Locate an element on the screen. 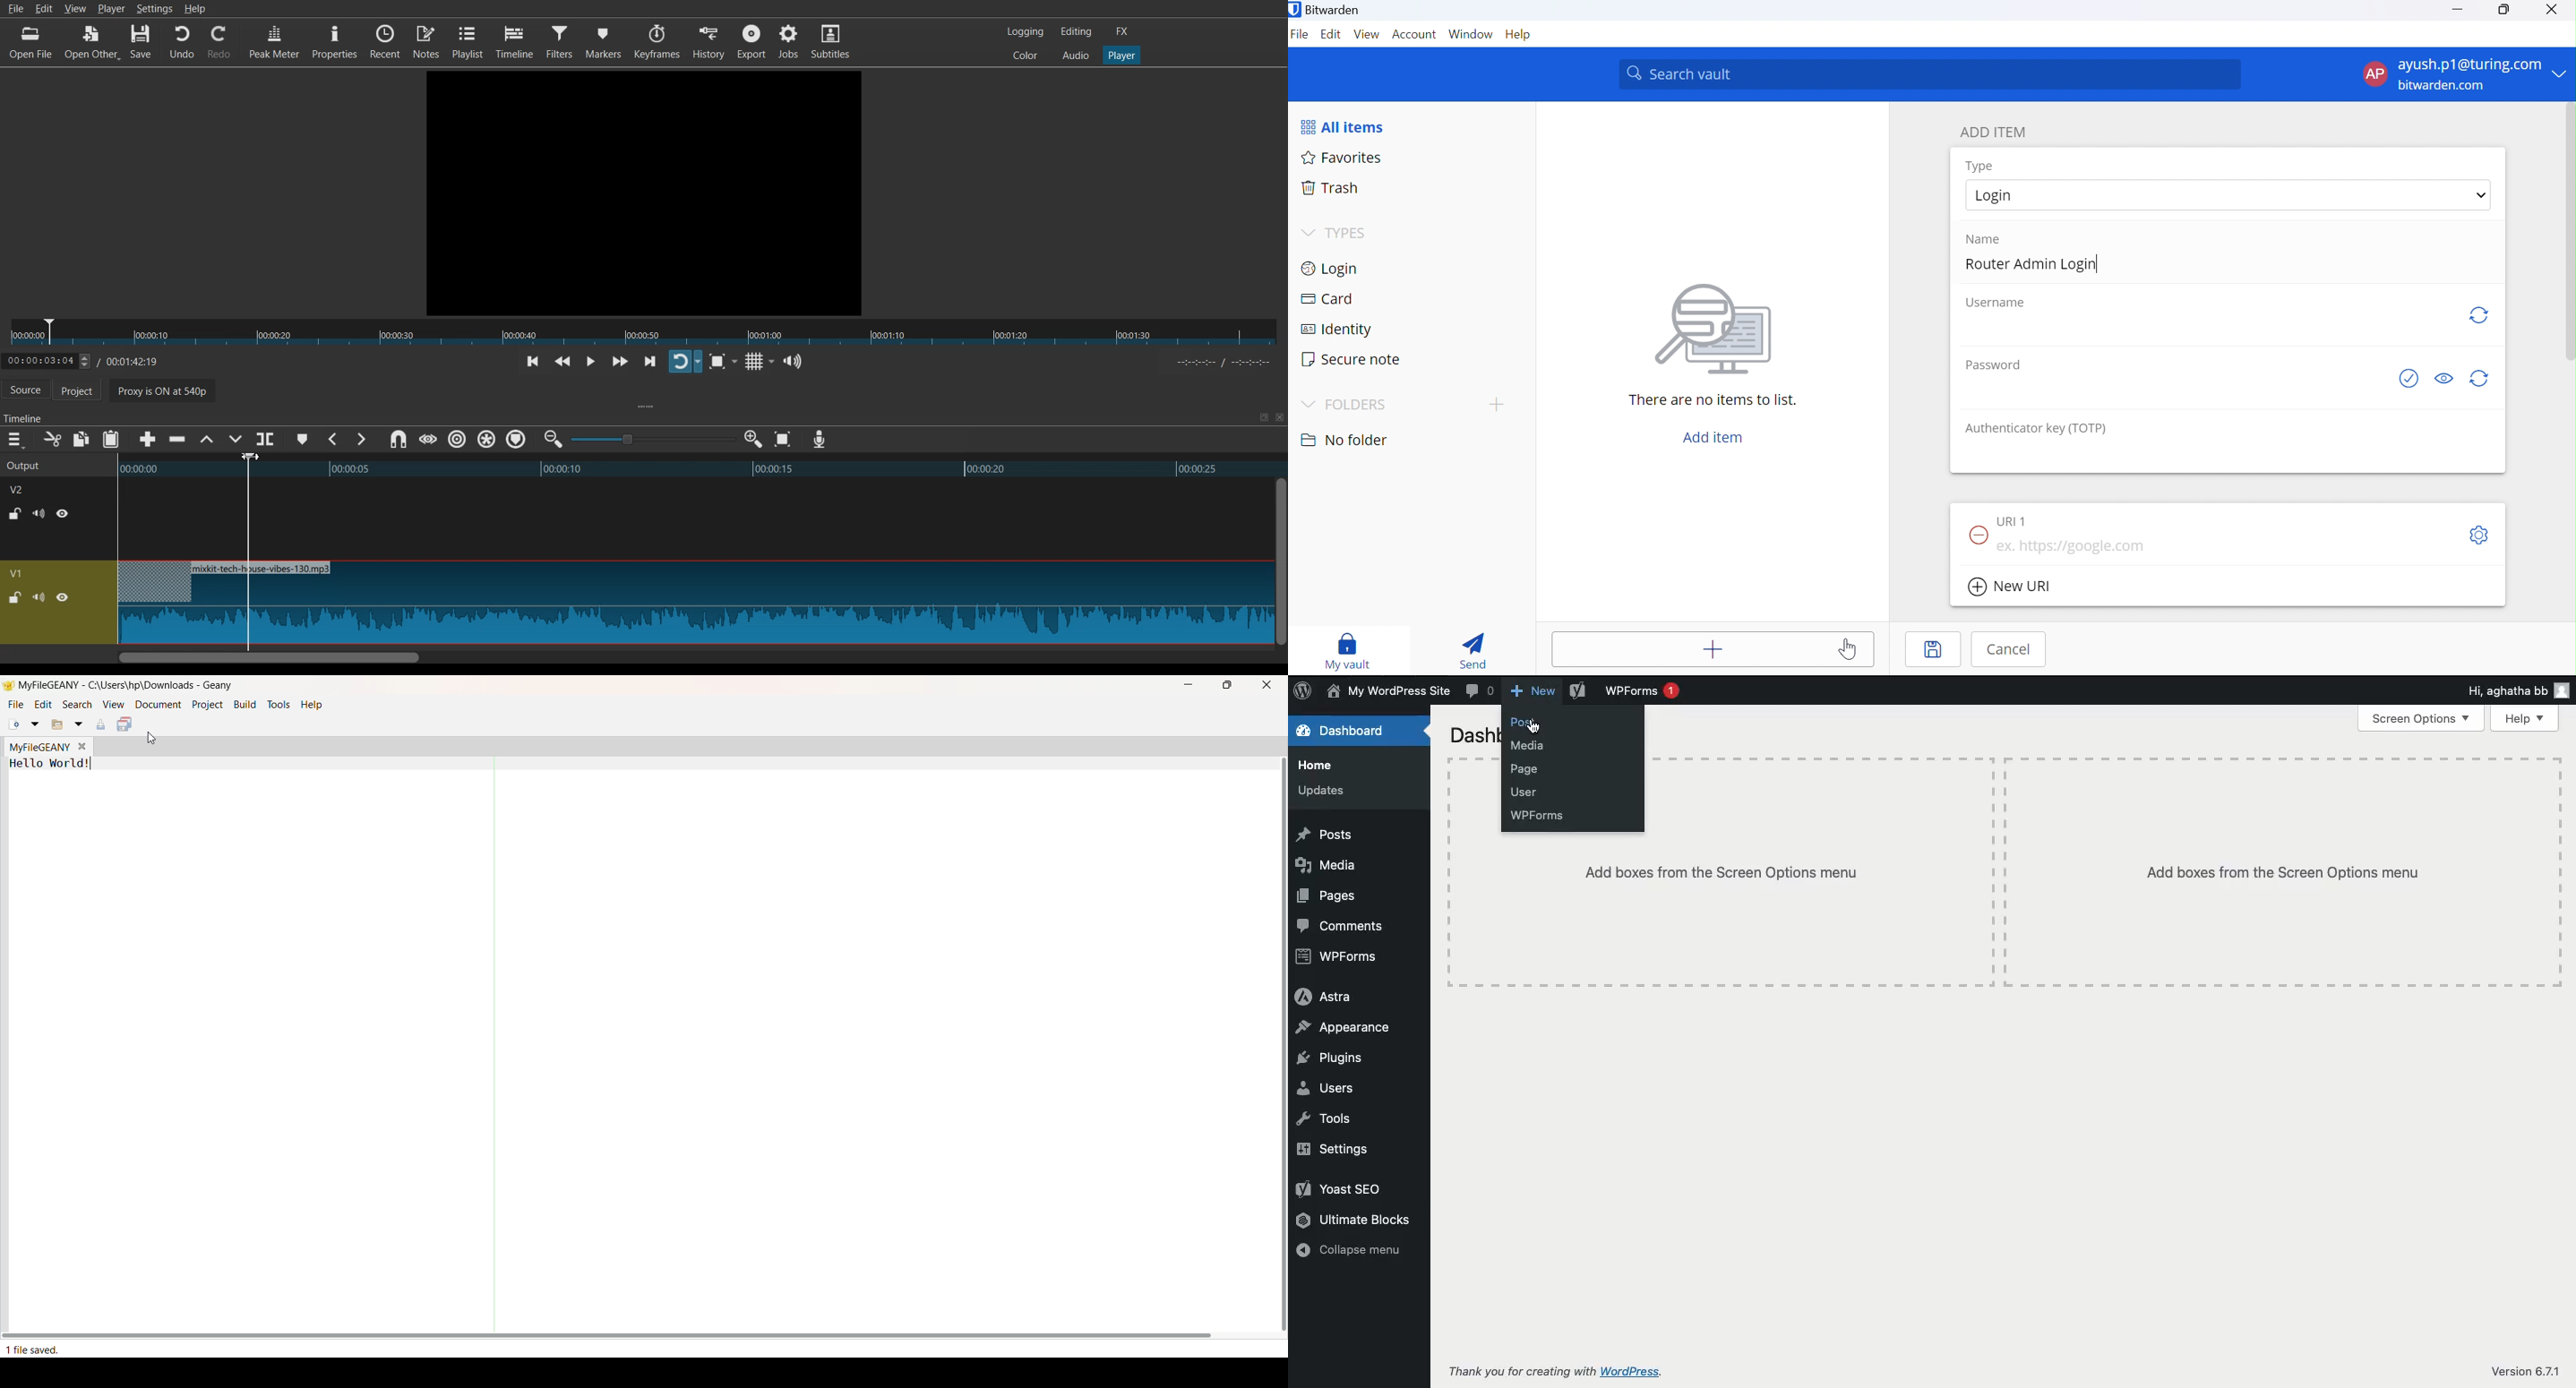 The height and width of the screenshot is (1400, 2576). Undo is located at coordinates (182, 42).